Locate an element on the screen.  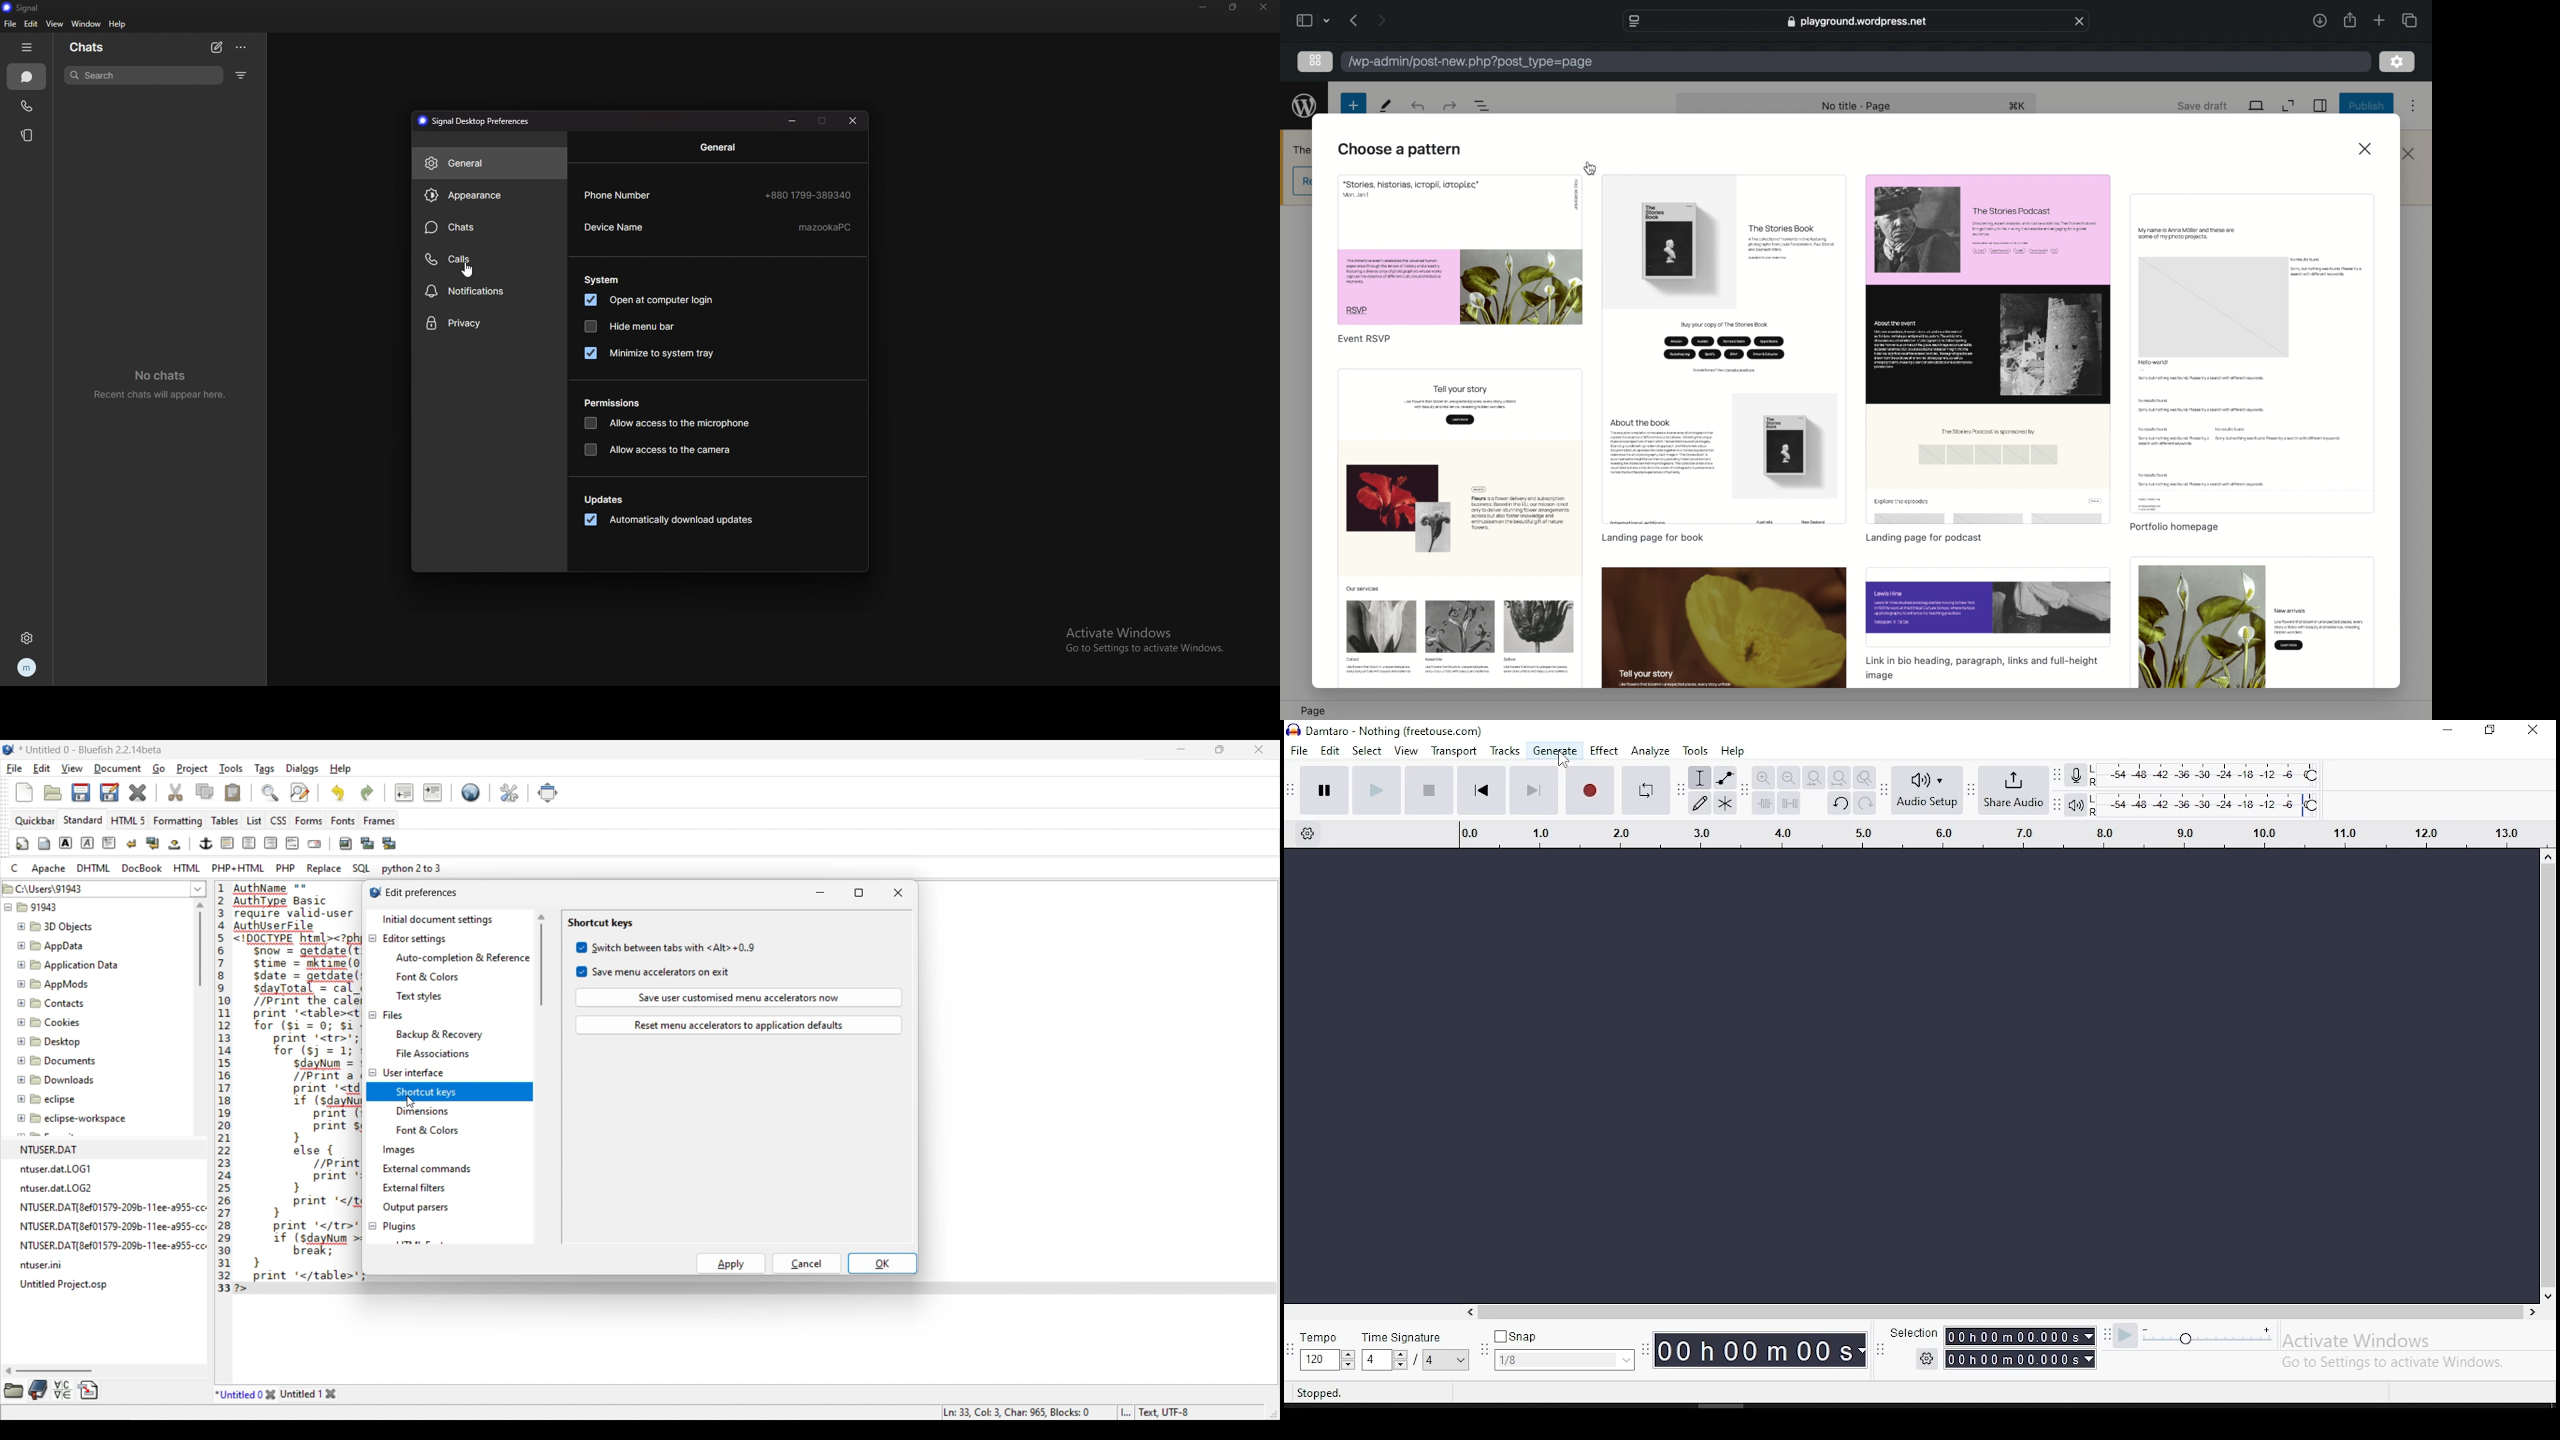
Shortcut key toggle options is located at coordinates (673, 959).